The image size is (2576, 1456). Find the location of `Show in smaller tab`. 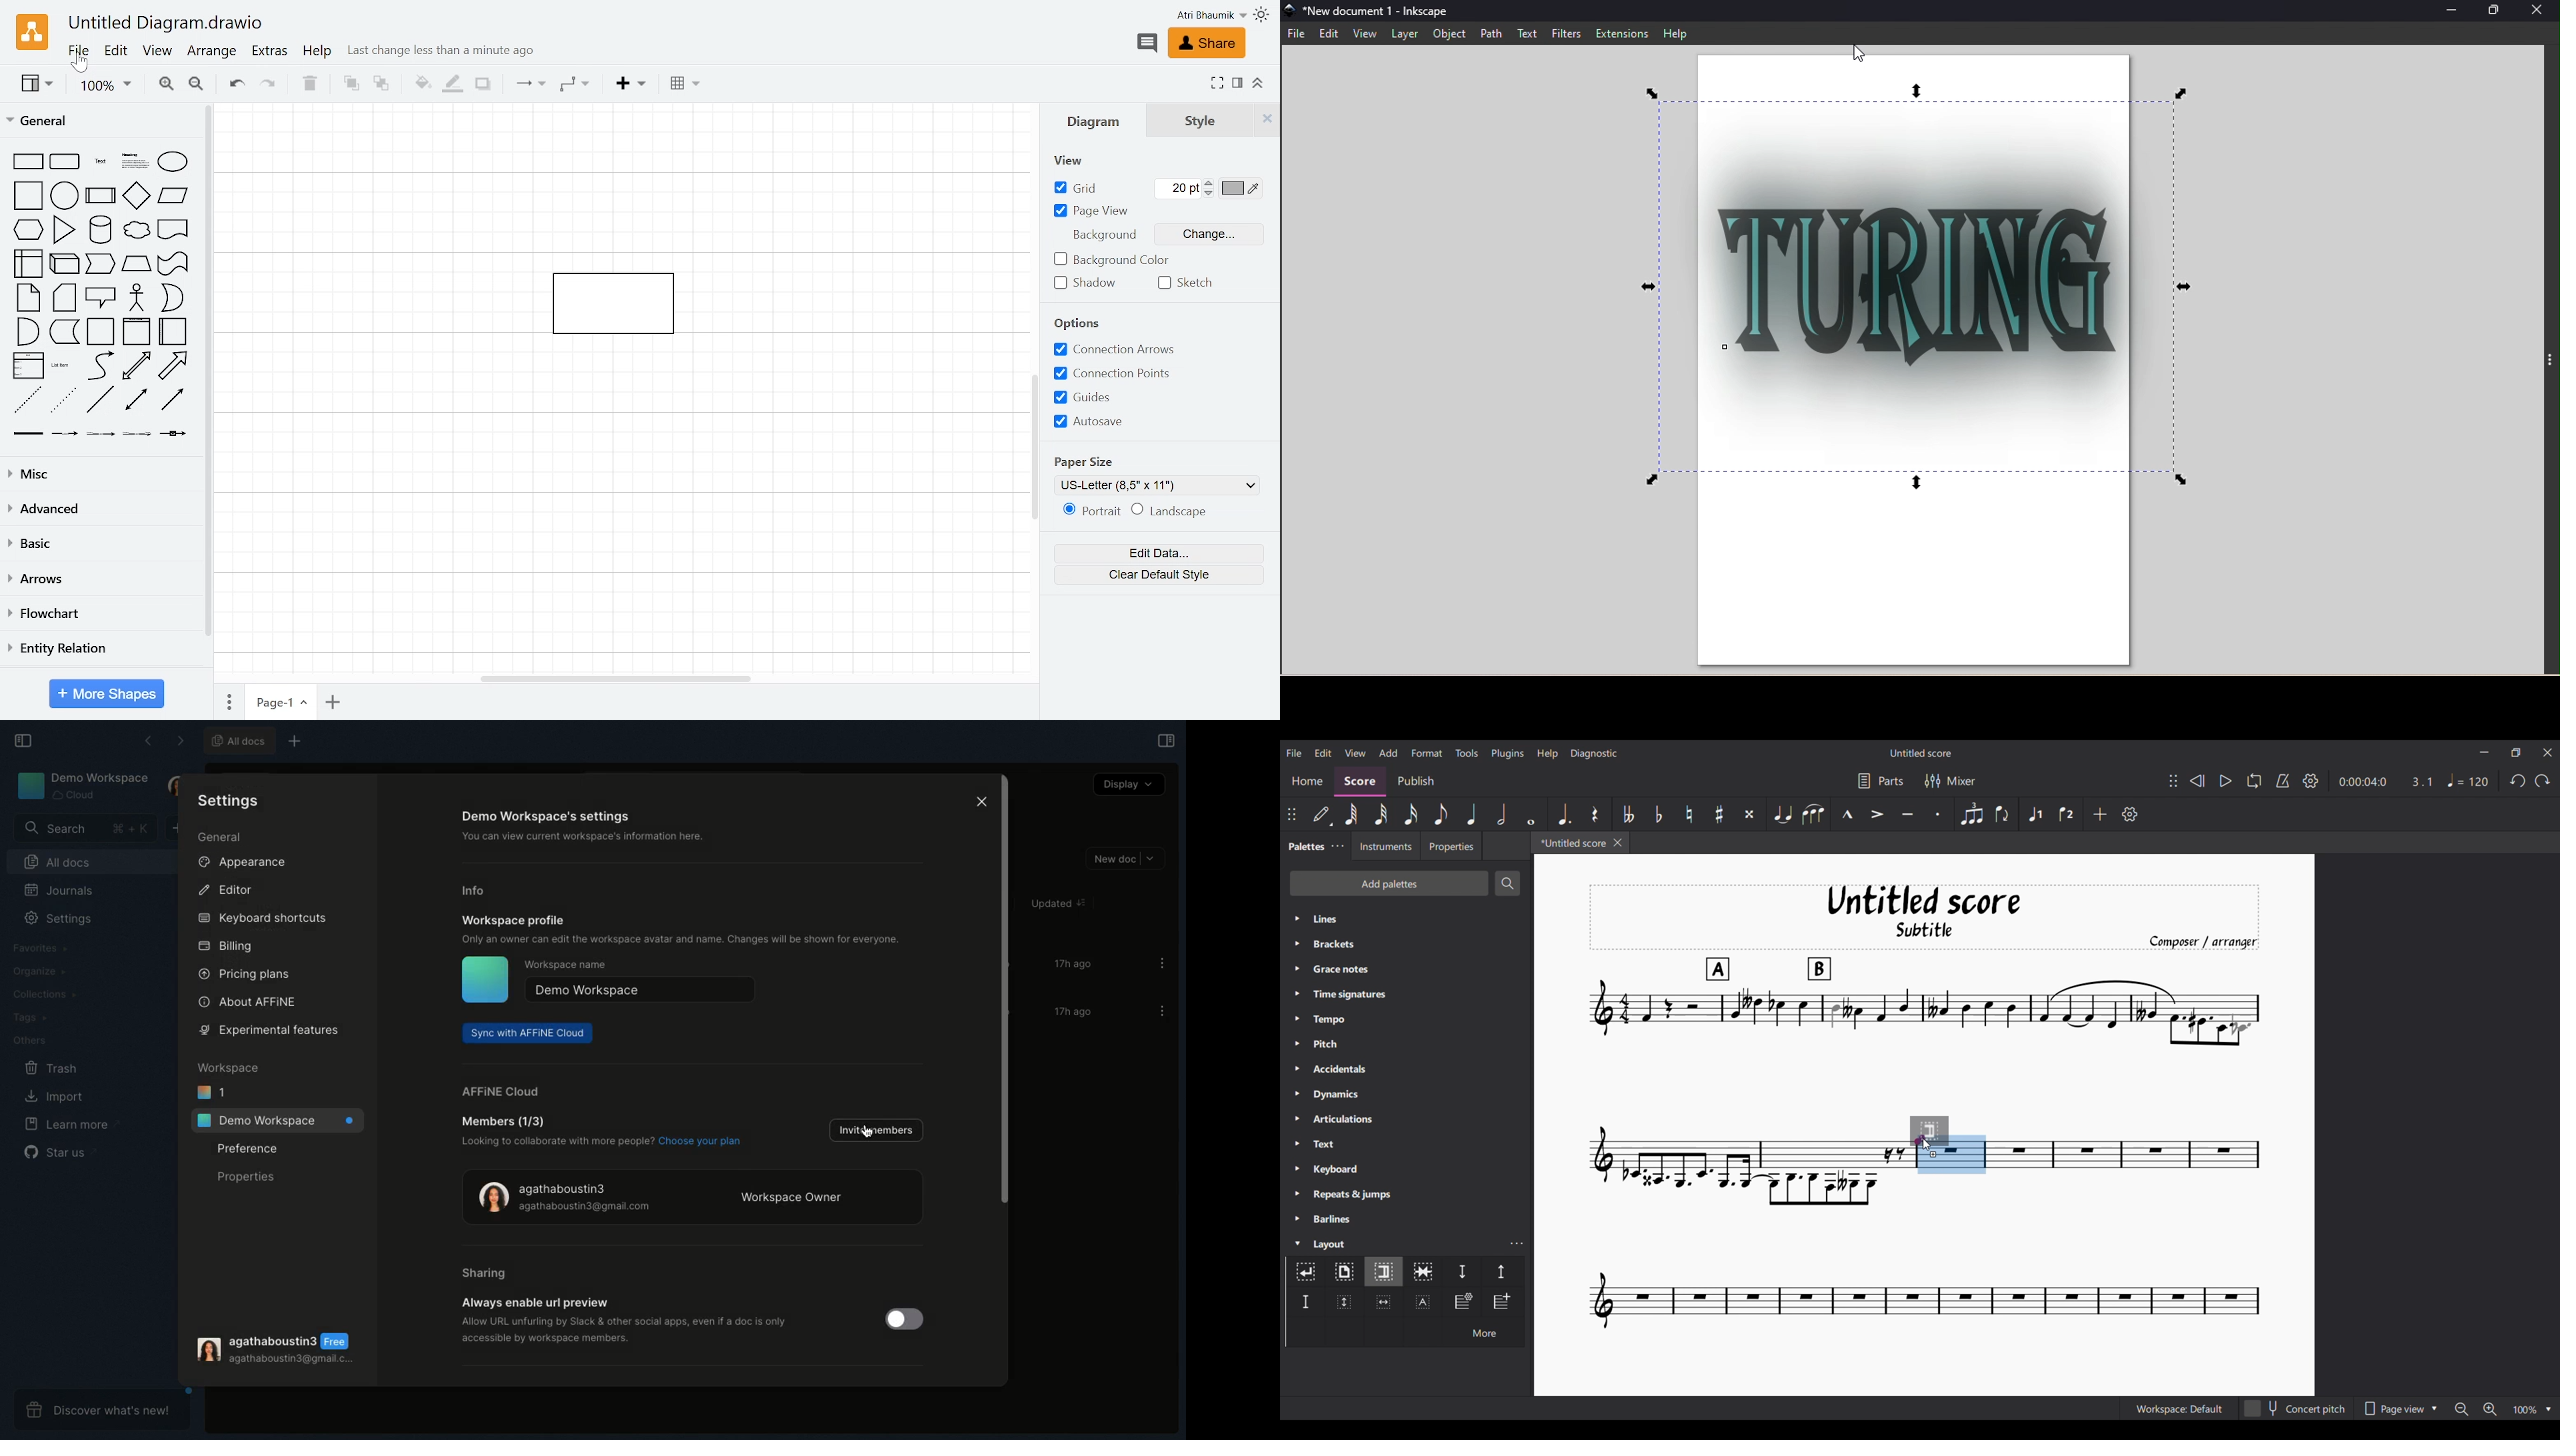

Show in smaller tab is located at coordinates (2515, 753).